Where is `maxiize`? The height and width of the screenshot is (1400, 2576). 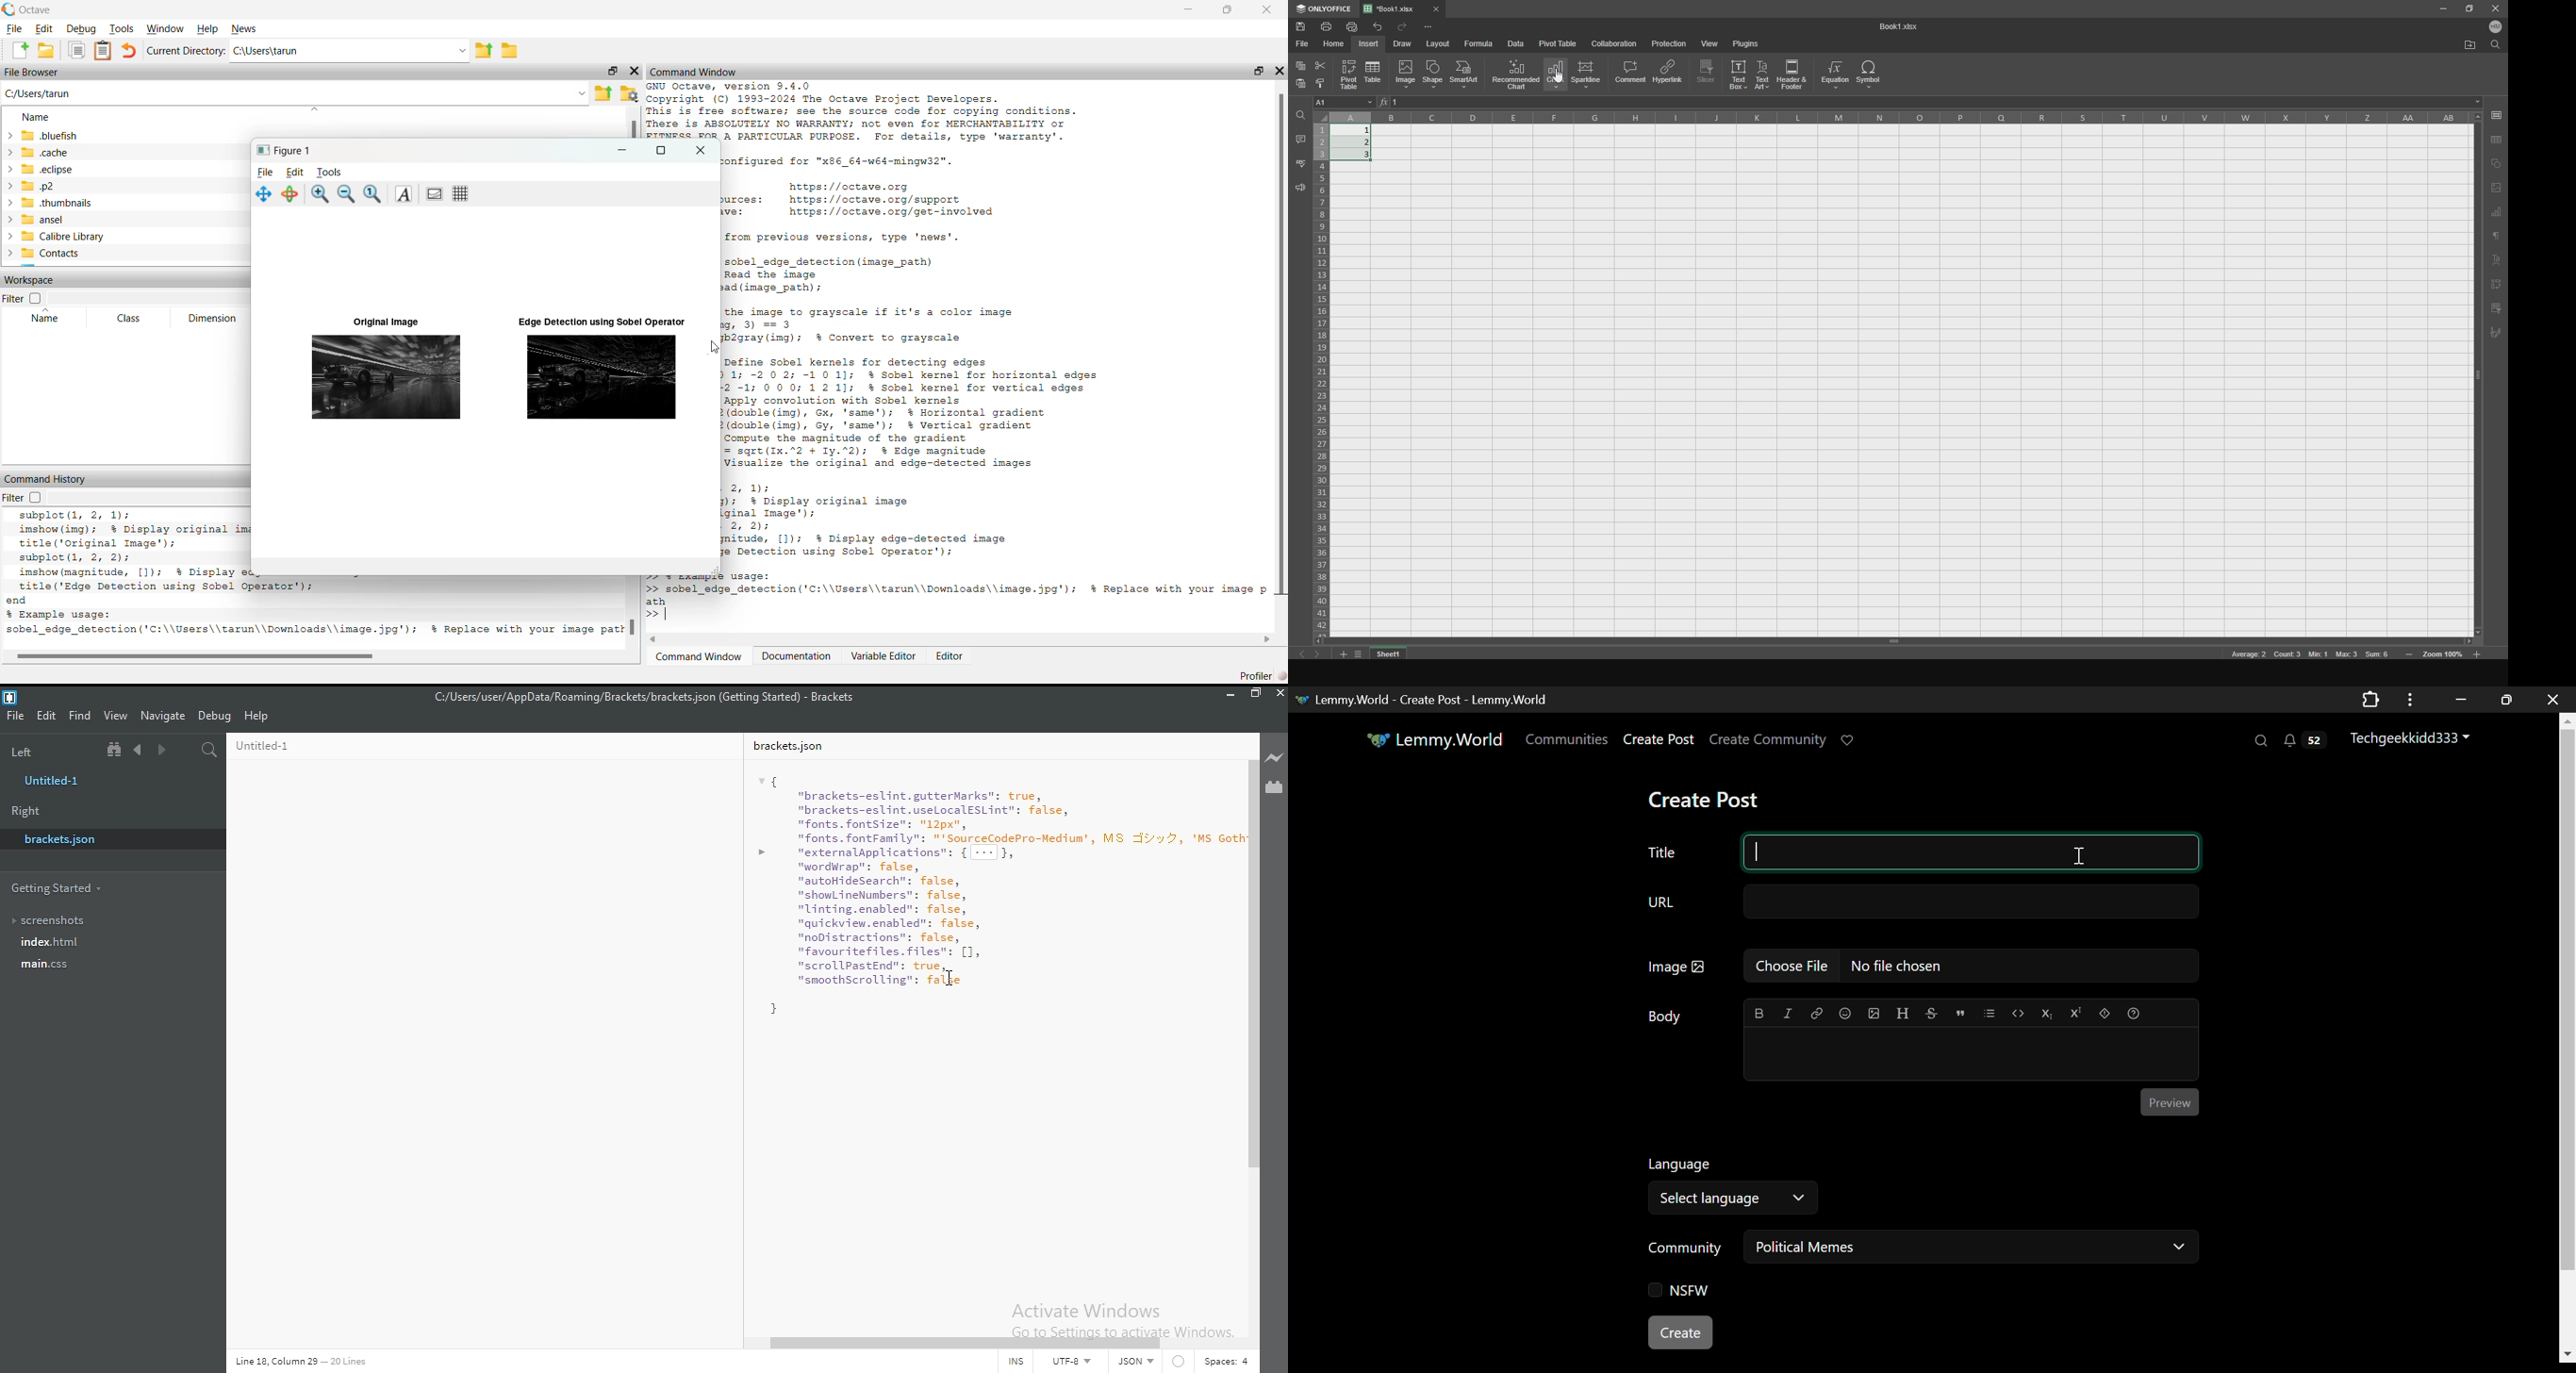 maxiize is located at coordinates (2467, 10).